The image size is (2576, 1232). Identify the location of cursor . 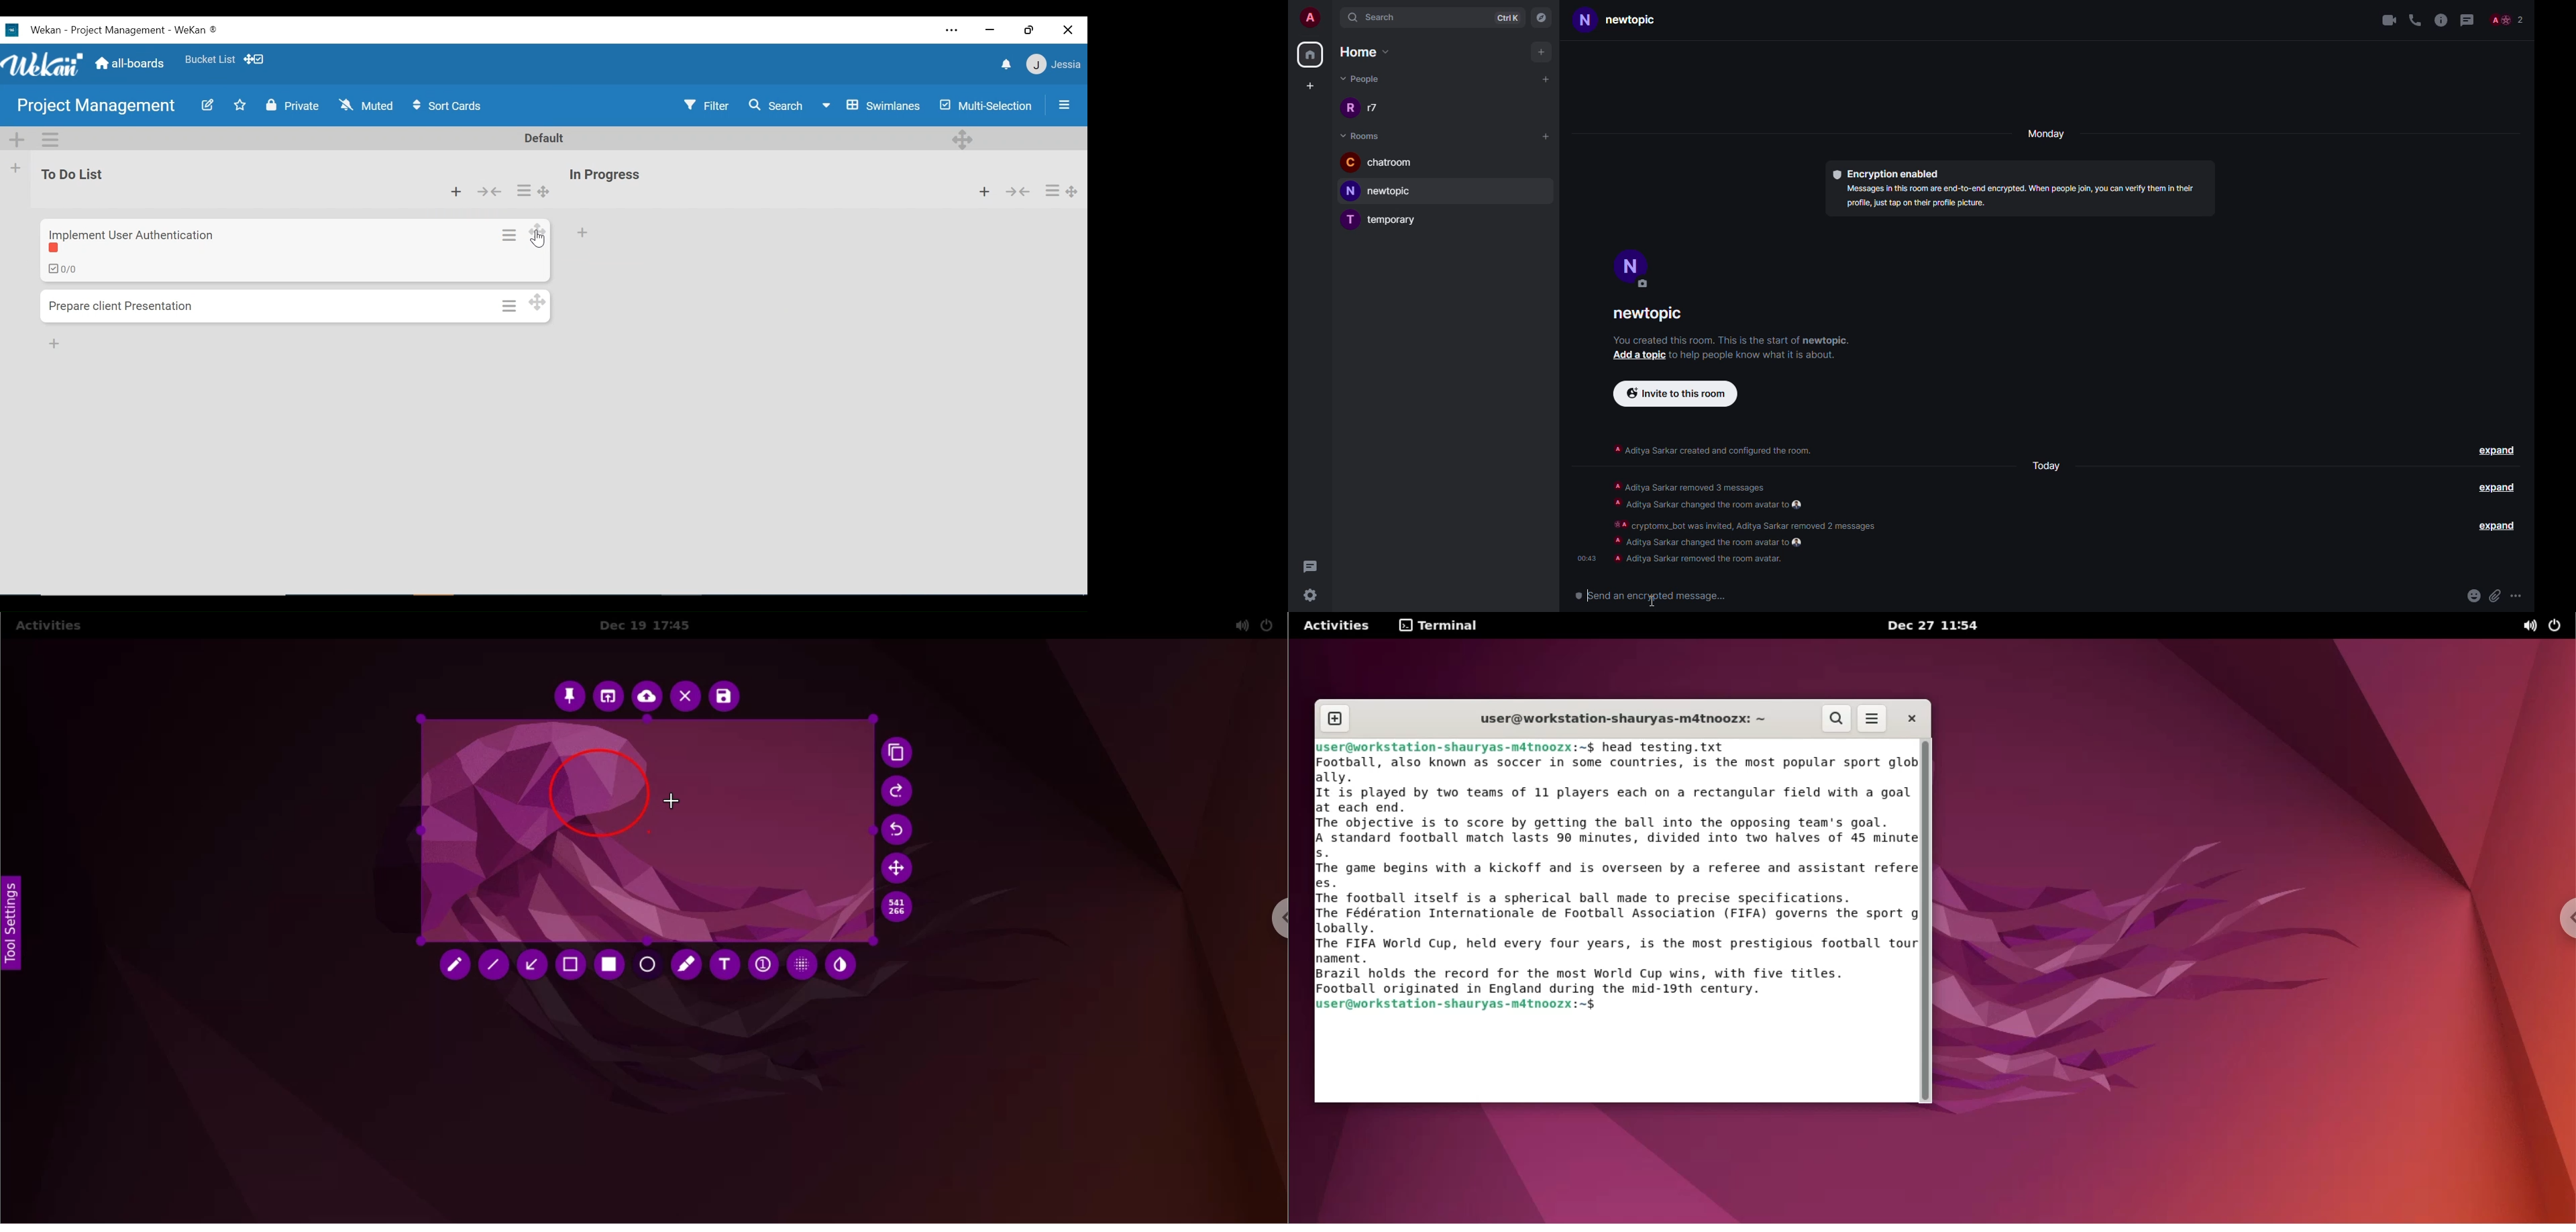
(1601, 1007).